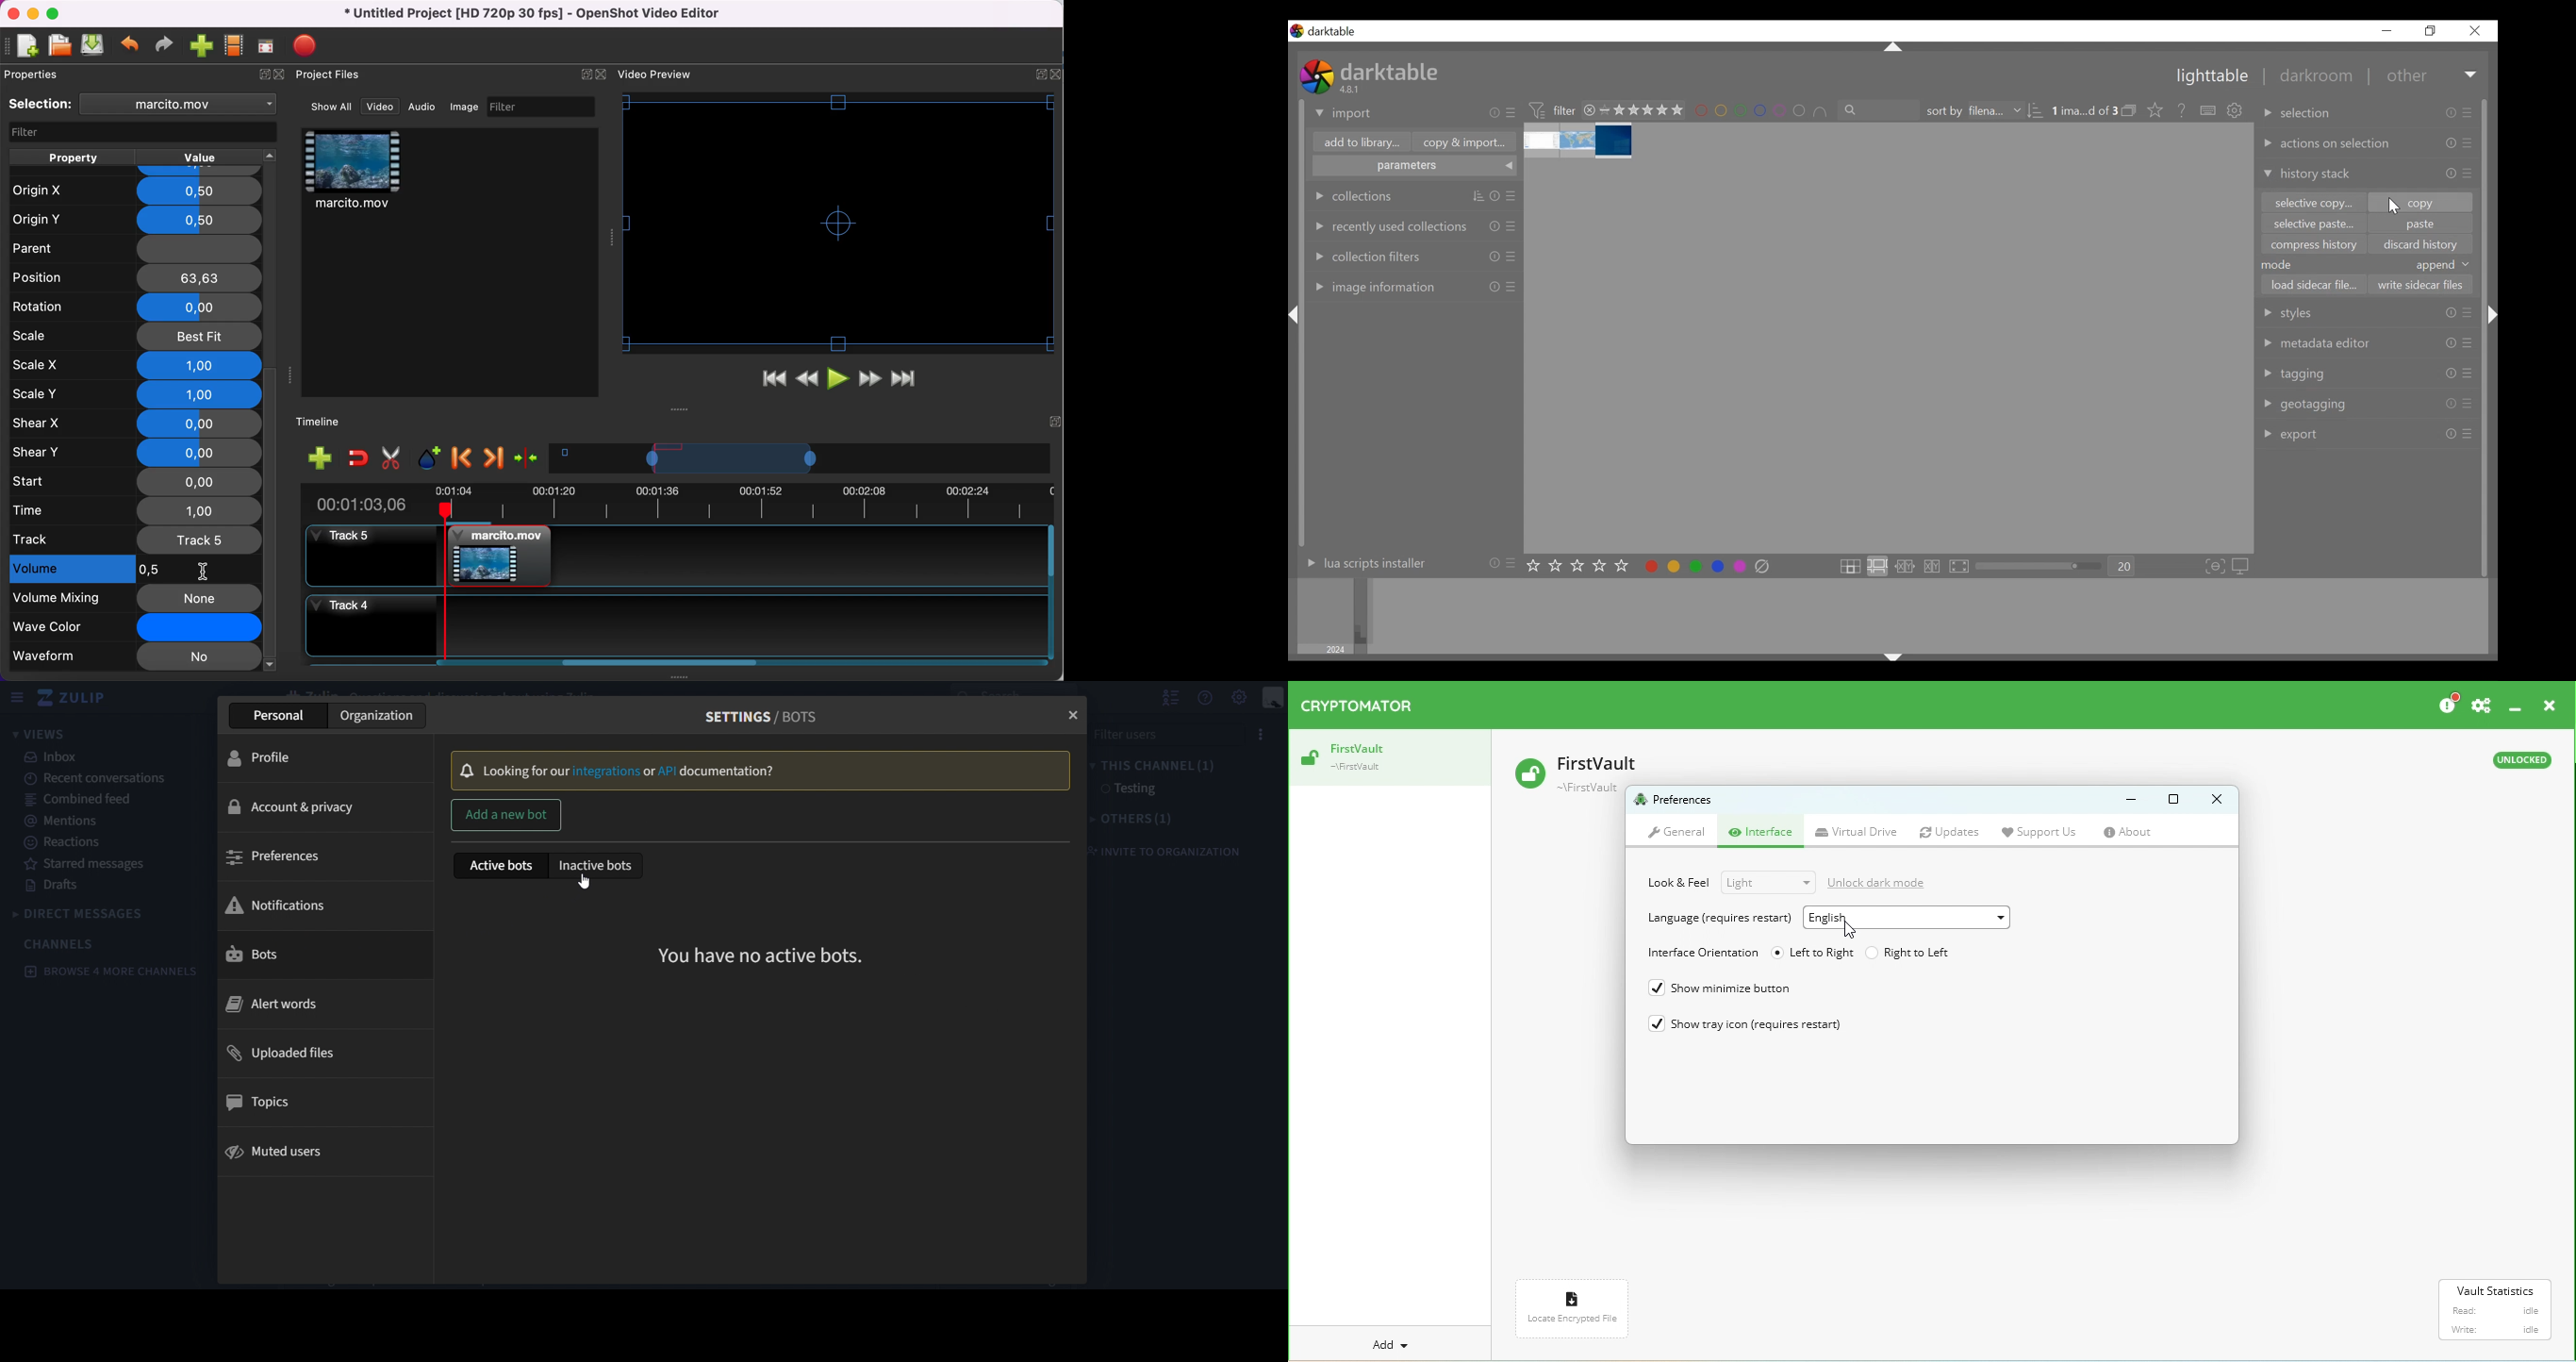 Image resolution: width=2576 pixels, height=1372 pixels. What do you see at coordinates (497, 867) in the screenshot?
I see `active bots` at bounding box center [497, 867].